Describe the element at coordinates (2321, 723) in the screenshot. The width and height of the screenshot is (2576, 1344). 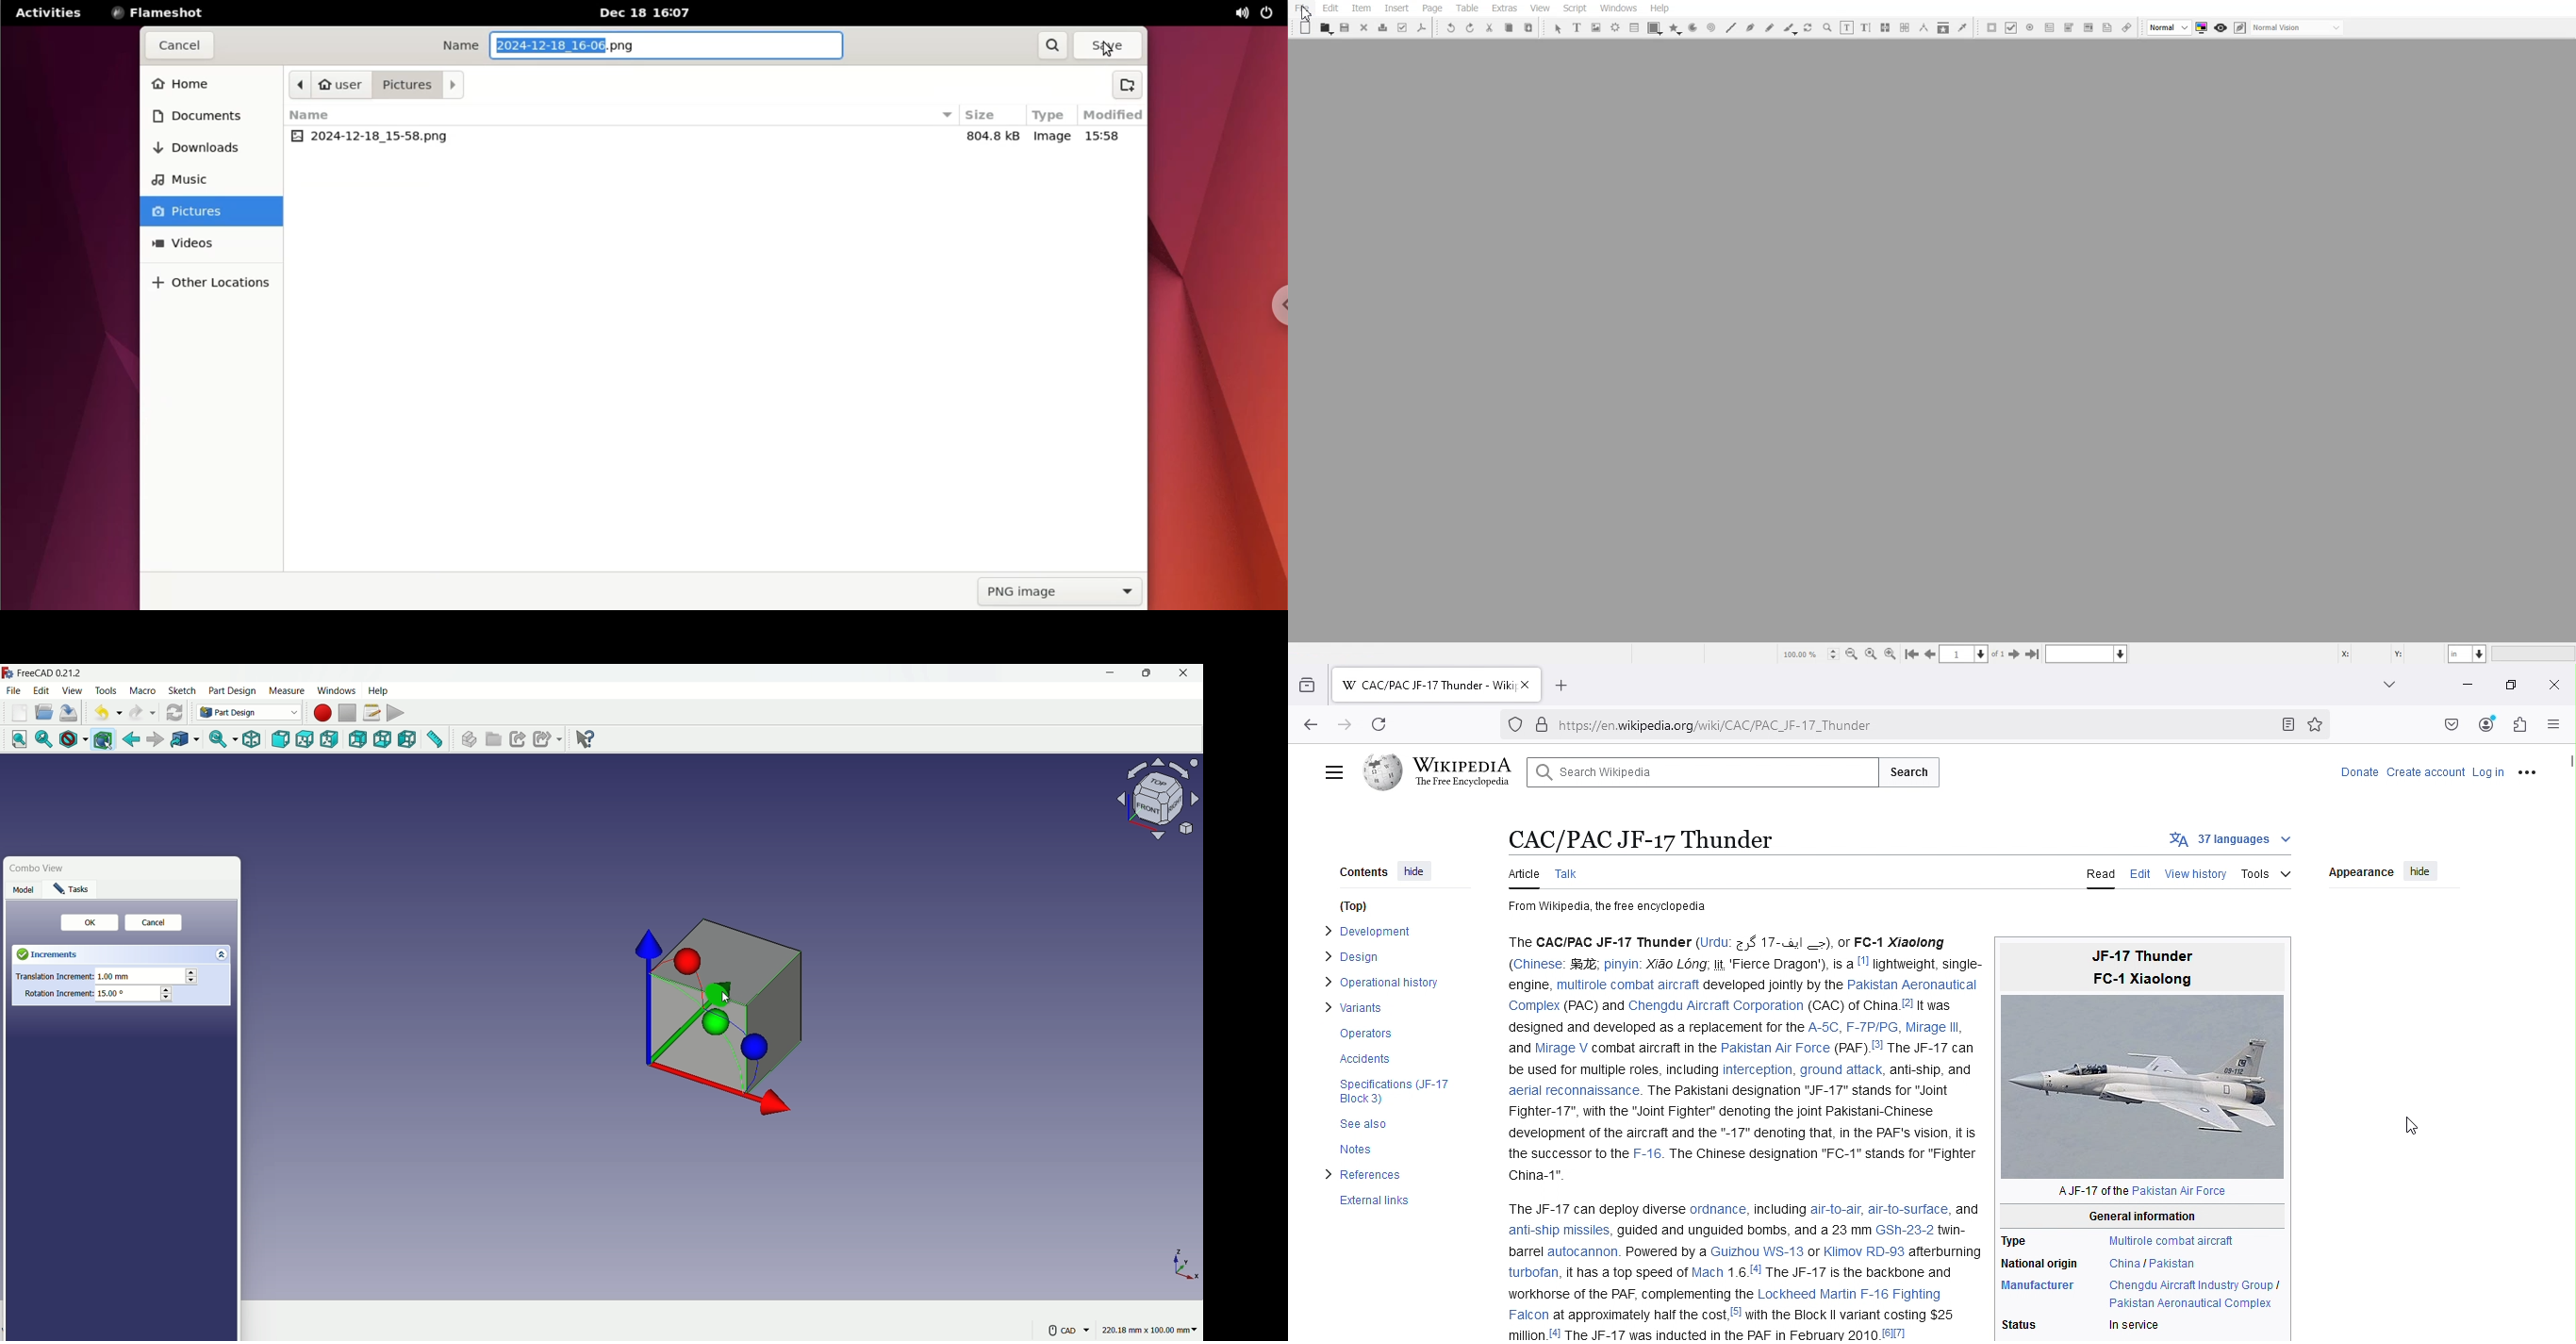
I see `Bookmark this pag` at that location.